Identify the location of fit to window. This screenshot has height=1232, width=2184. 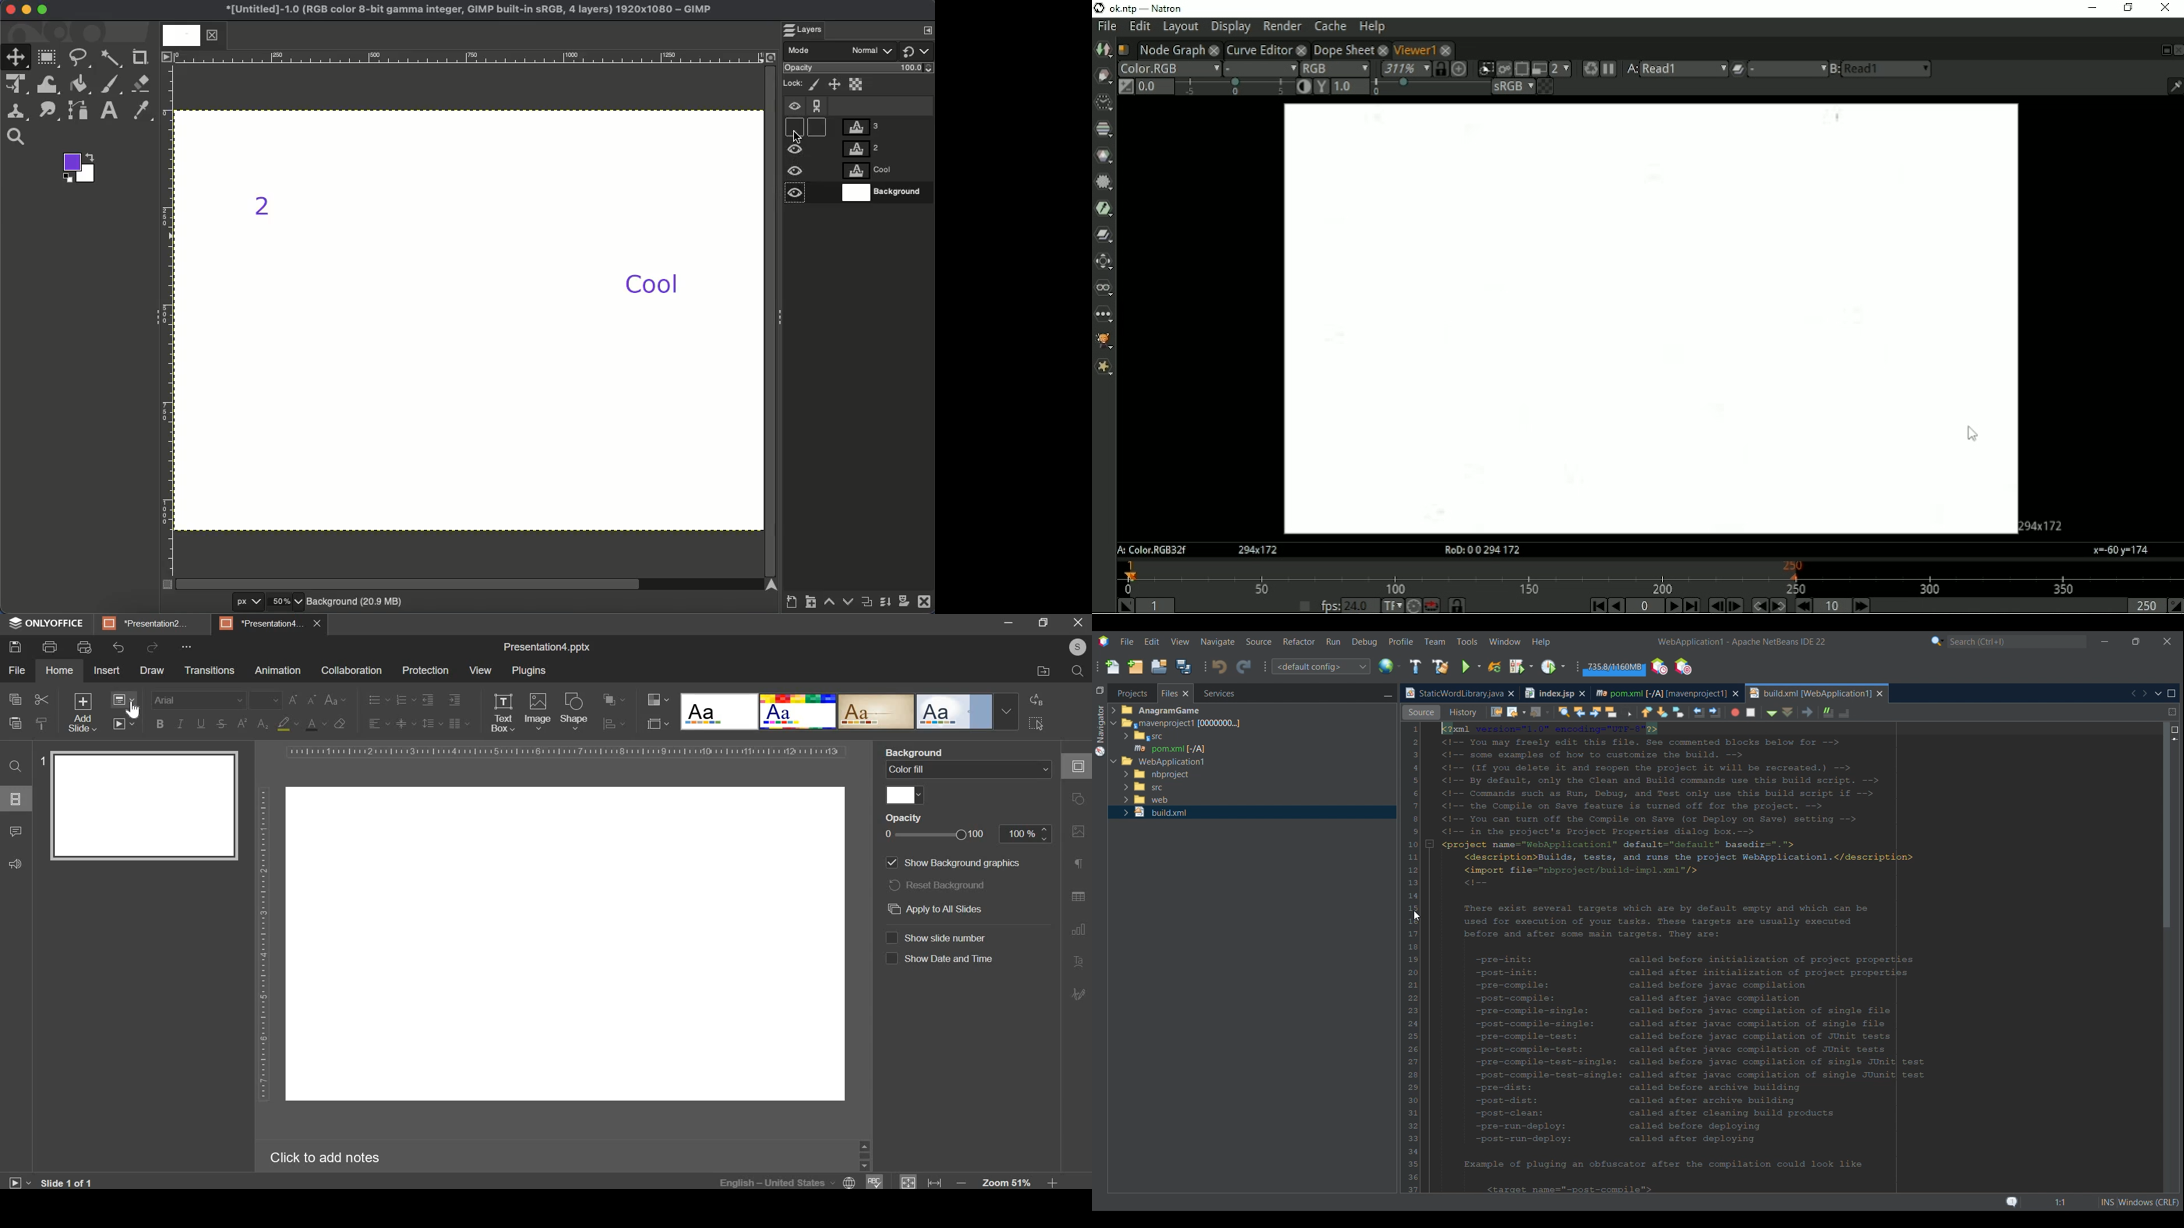
(909, 1183).